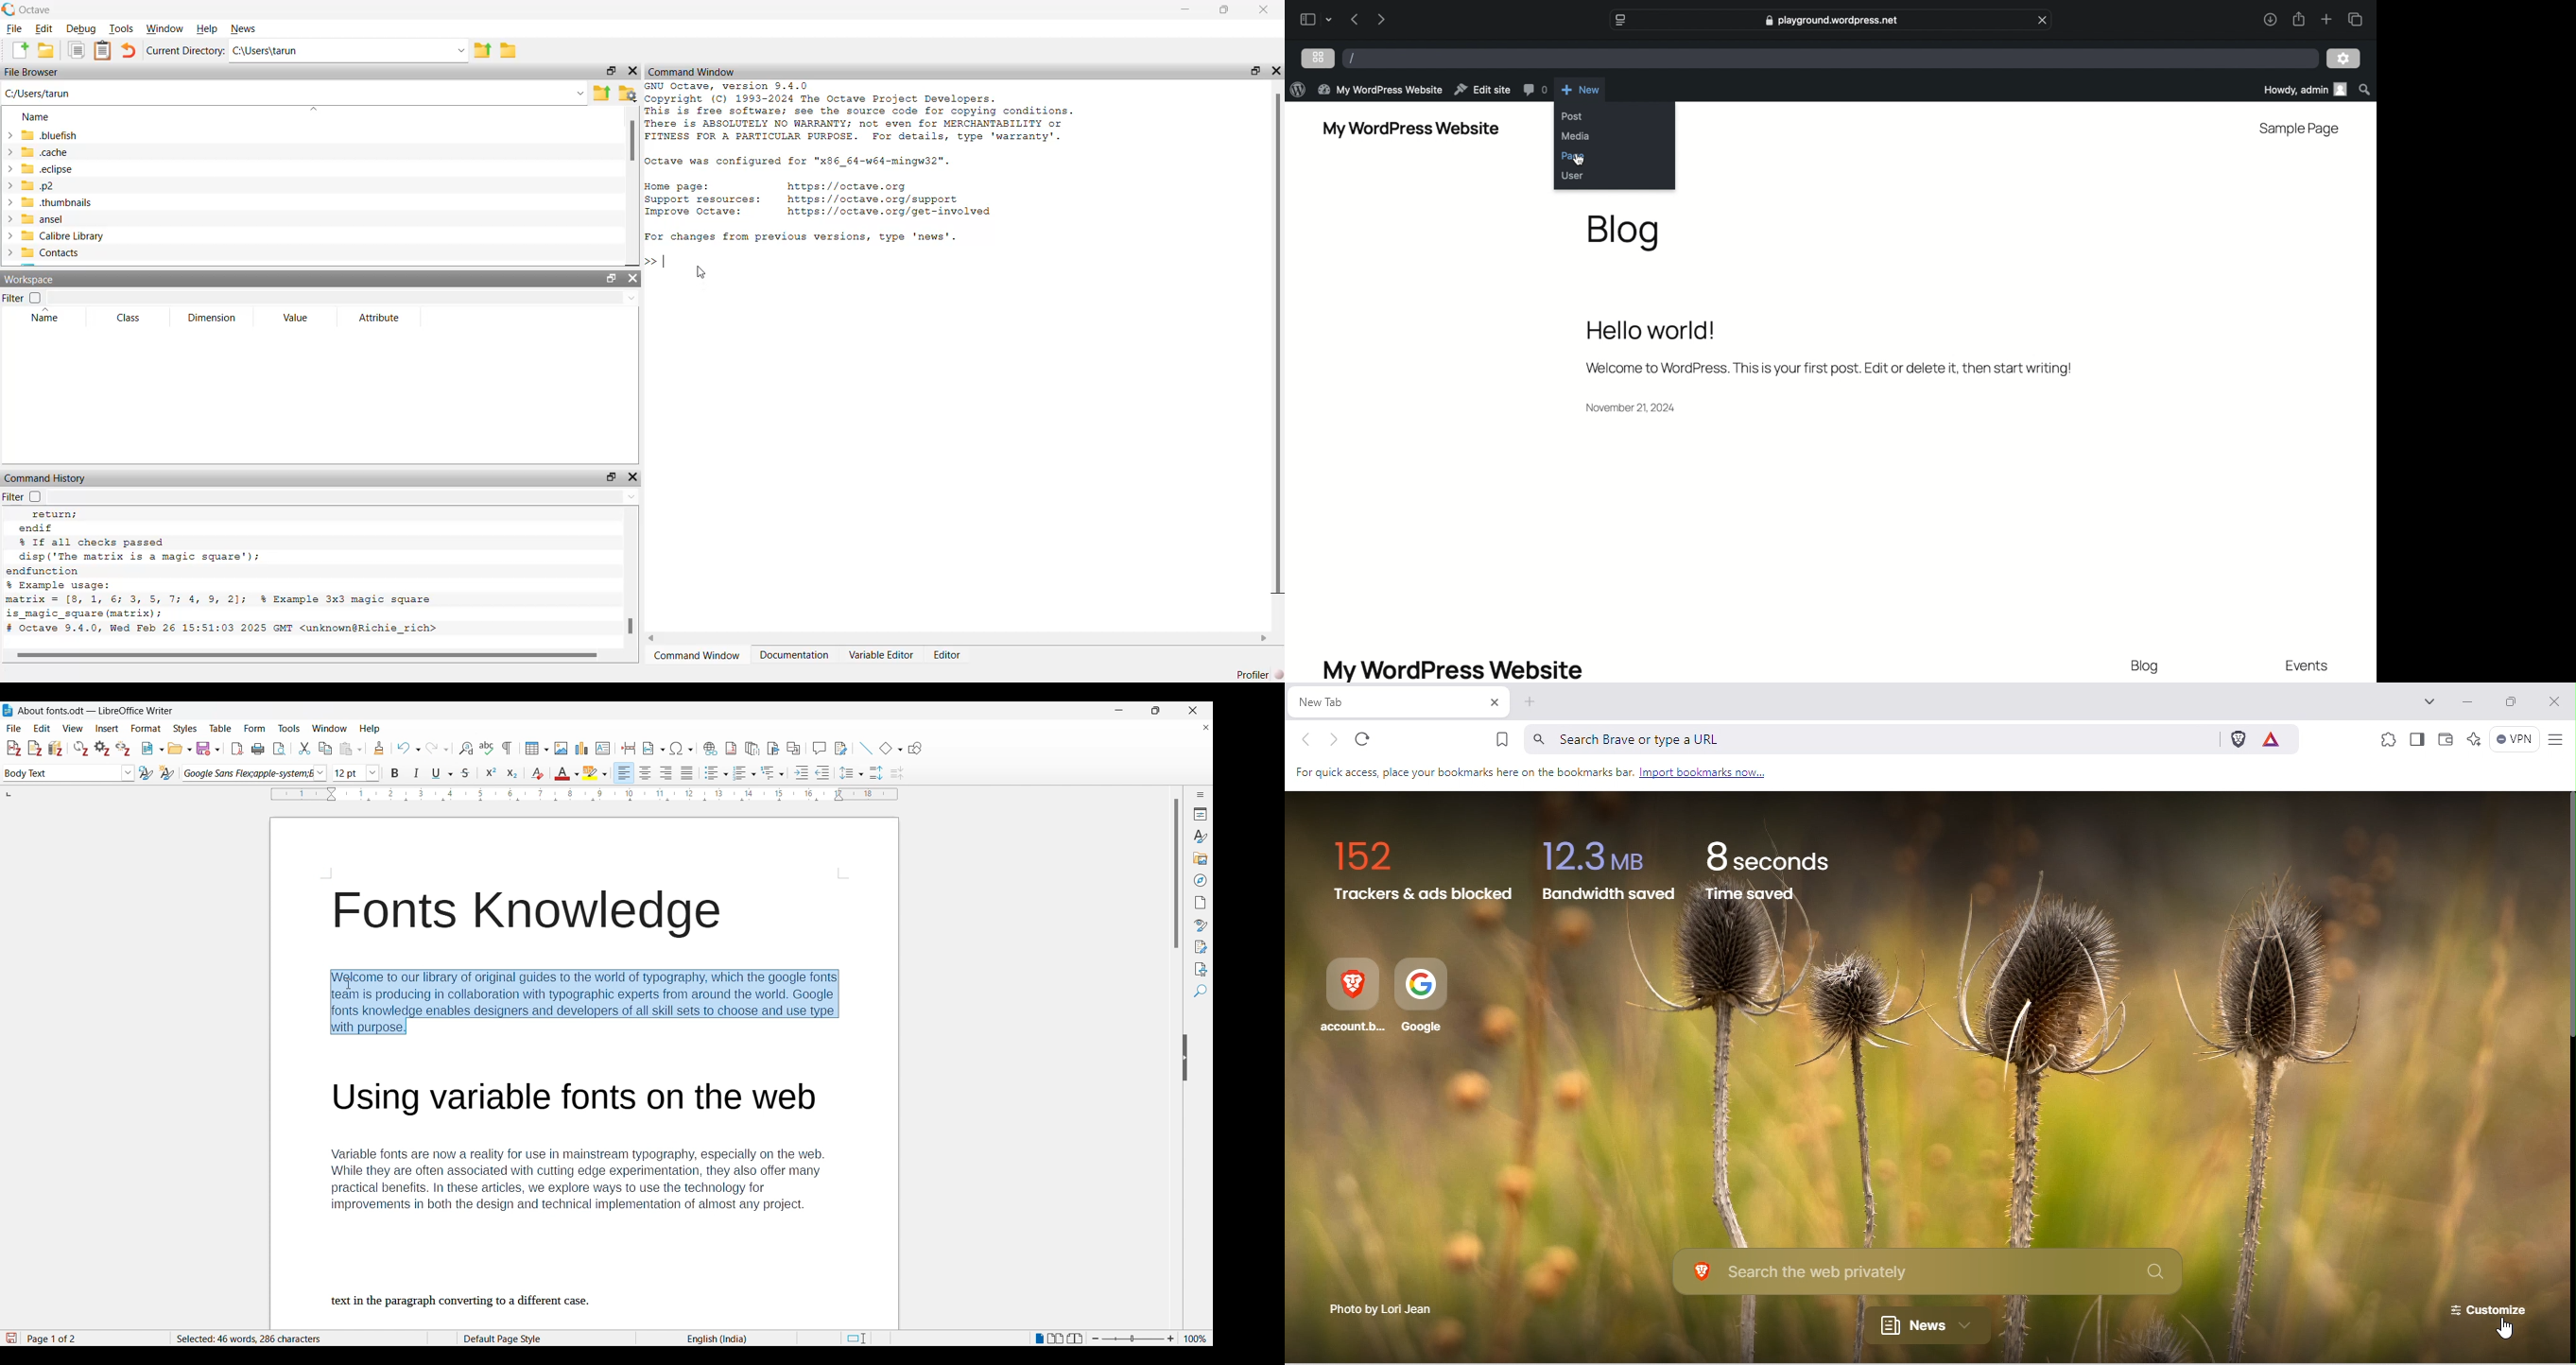  What do you see at coordinates (631, 298) in the screenshot?
I see `dropdown` at bounding box center [631, 298].